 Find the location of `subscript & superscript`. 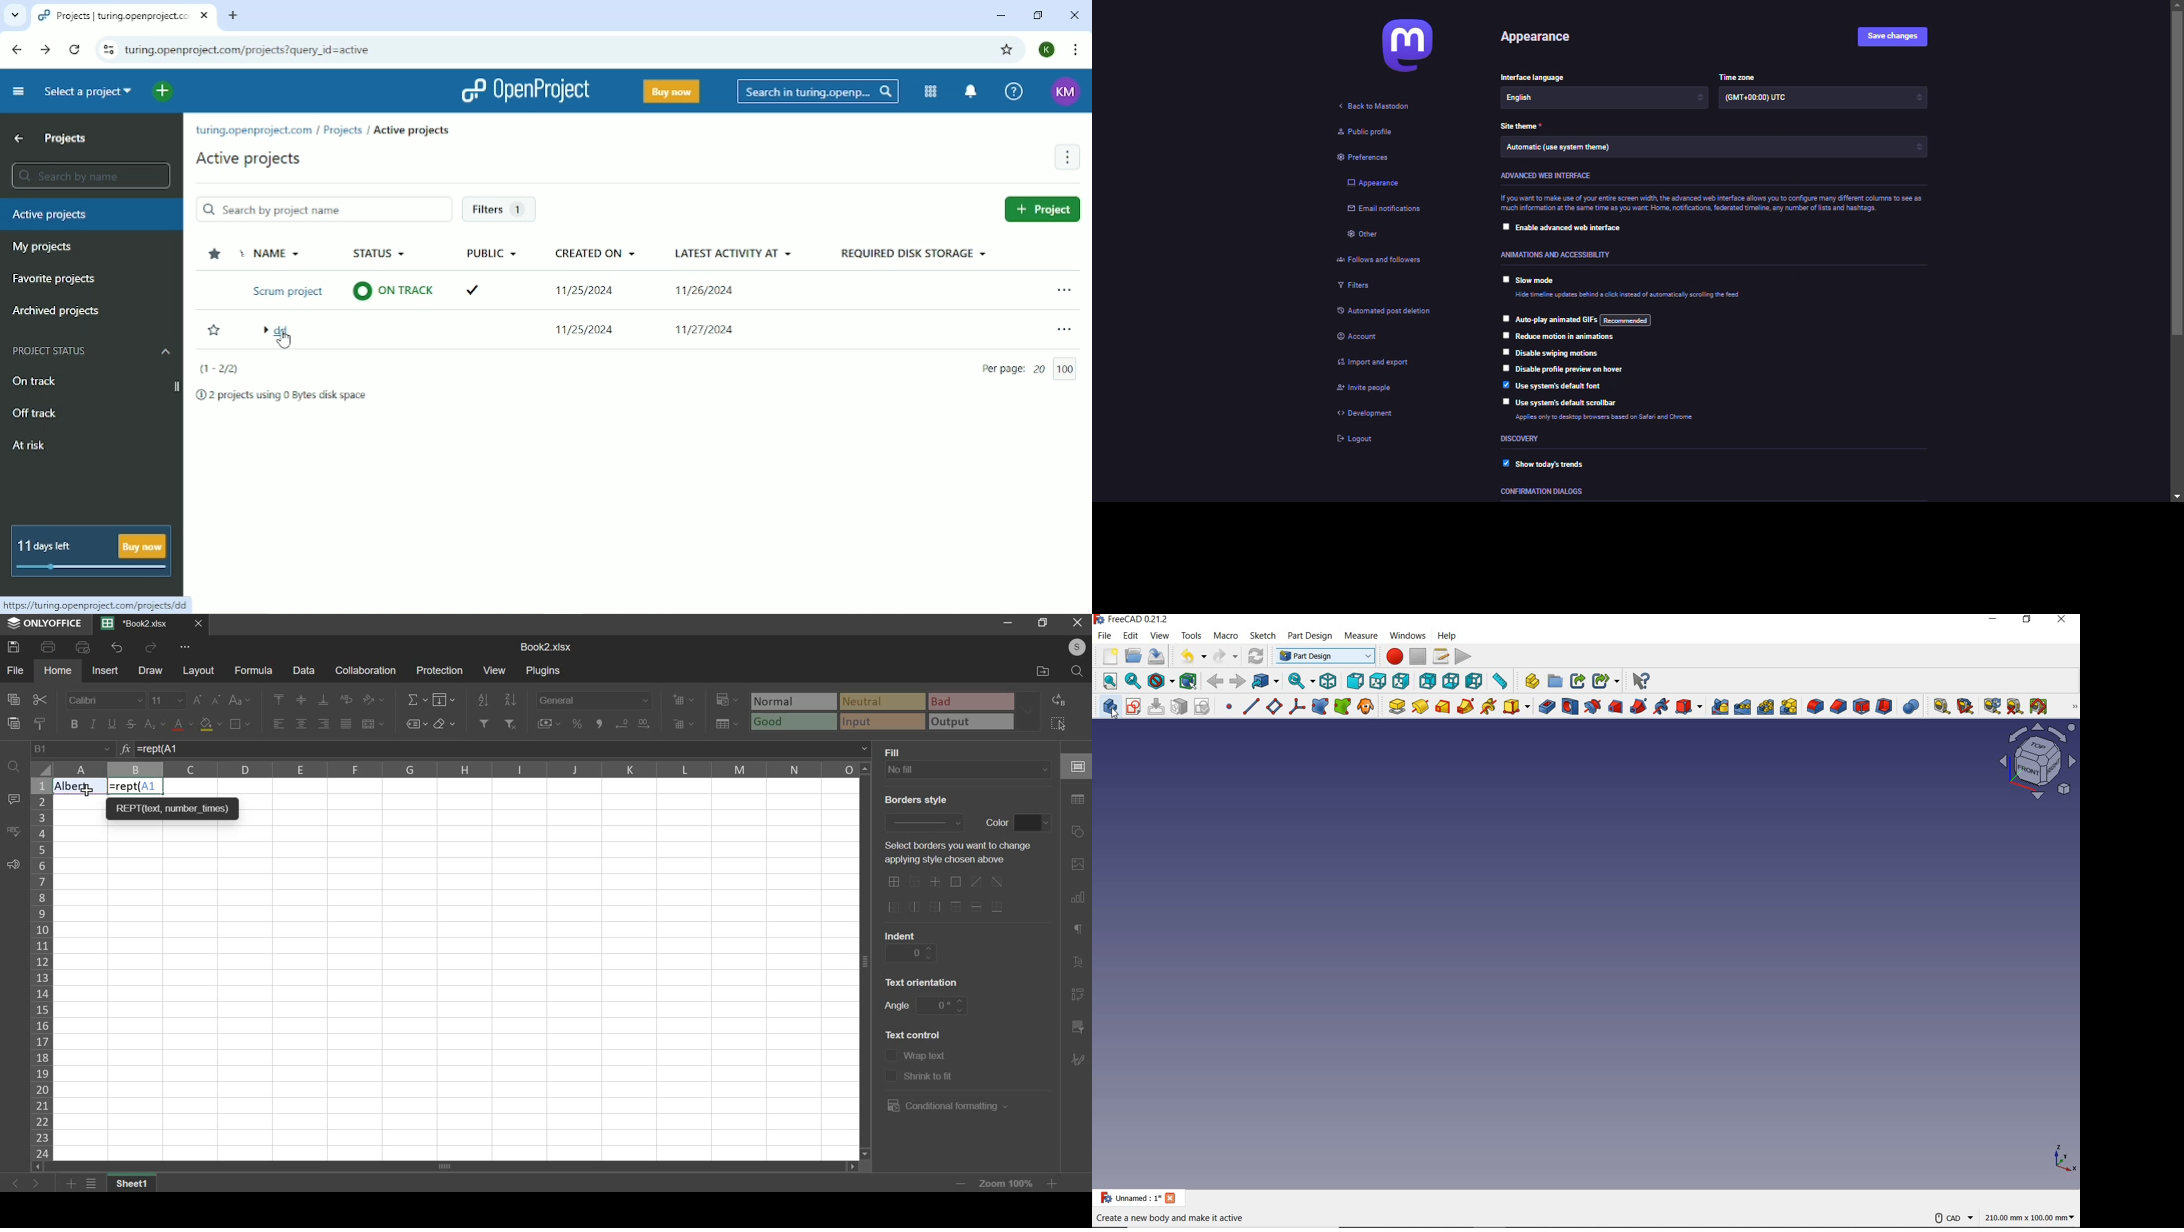

subscript & superscript is located at coordinates (155, 724).